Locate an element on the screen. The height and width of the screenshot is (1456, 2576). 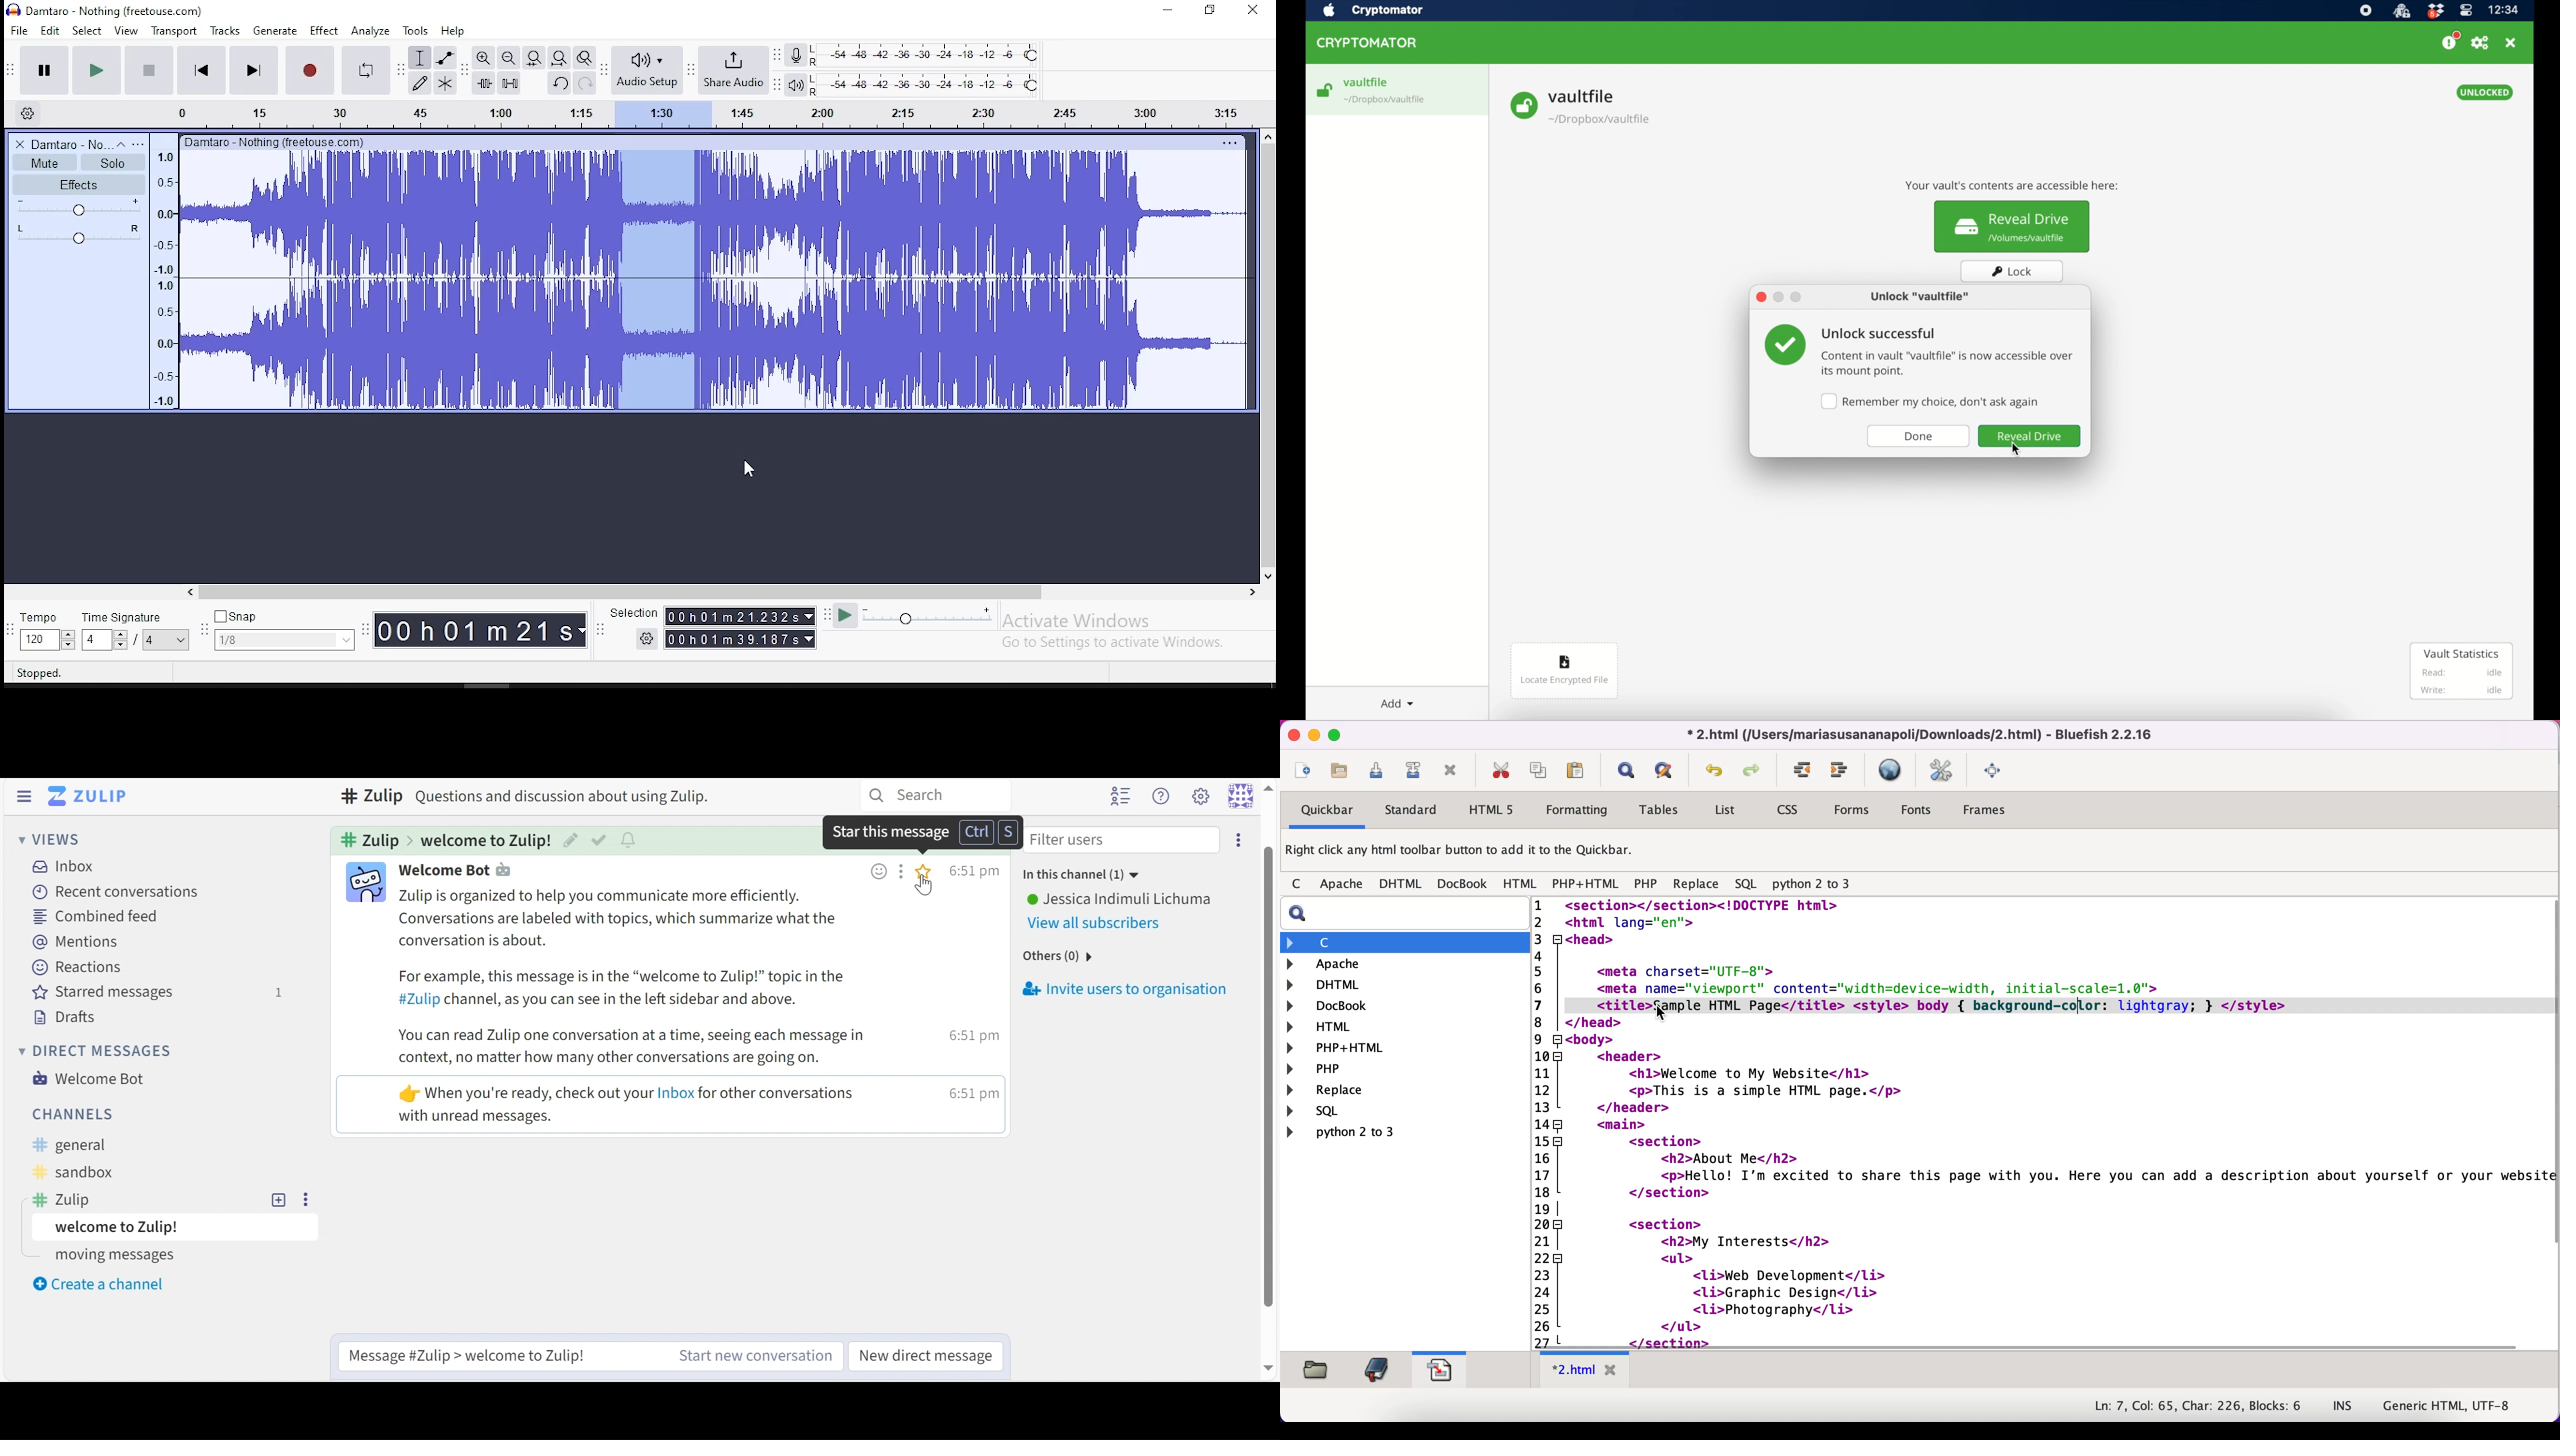
dhtml is located at coordinates (1401, 884).